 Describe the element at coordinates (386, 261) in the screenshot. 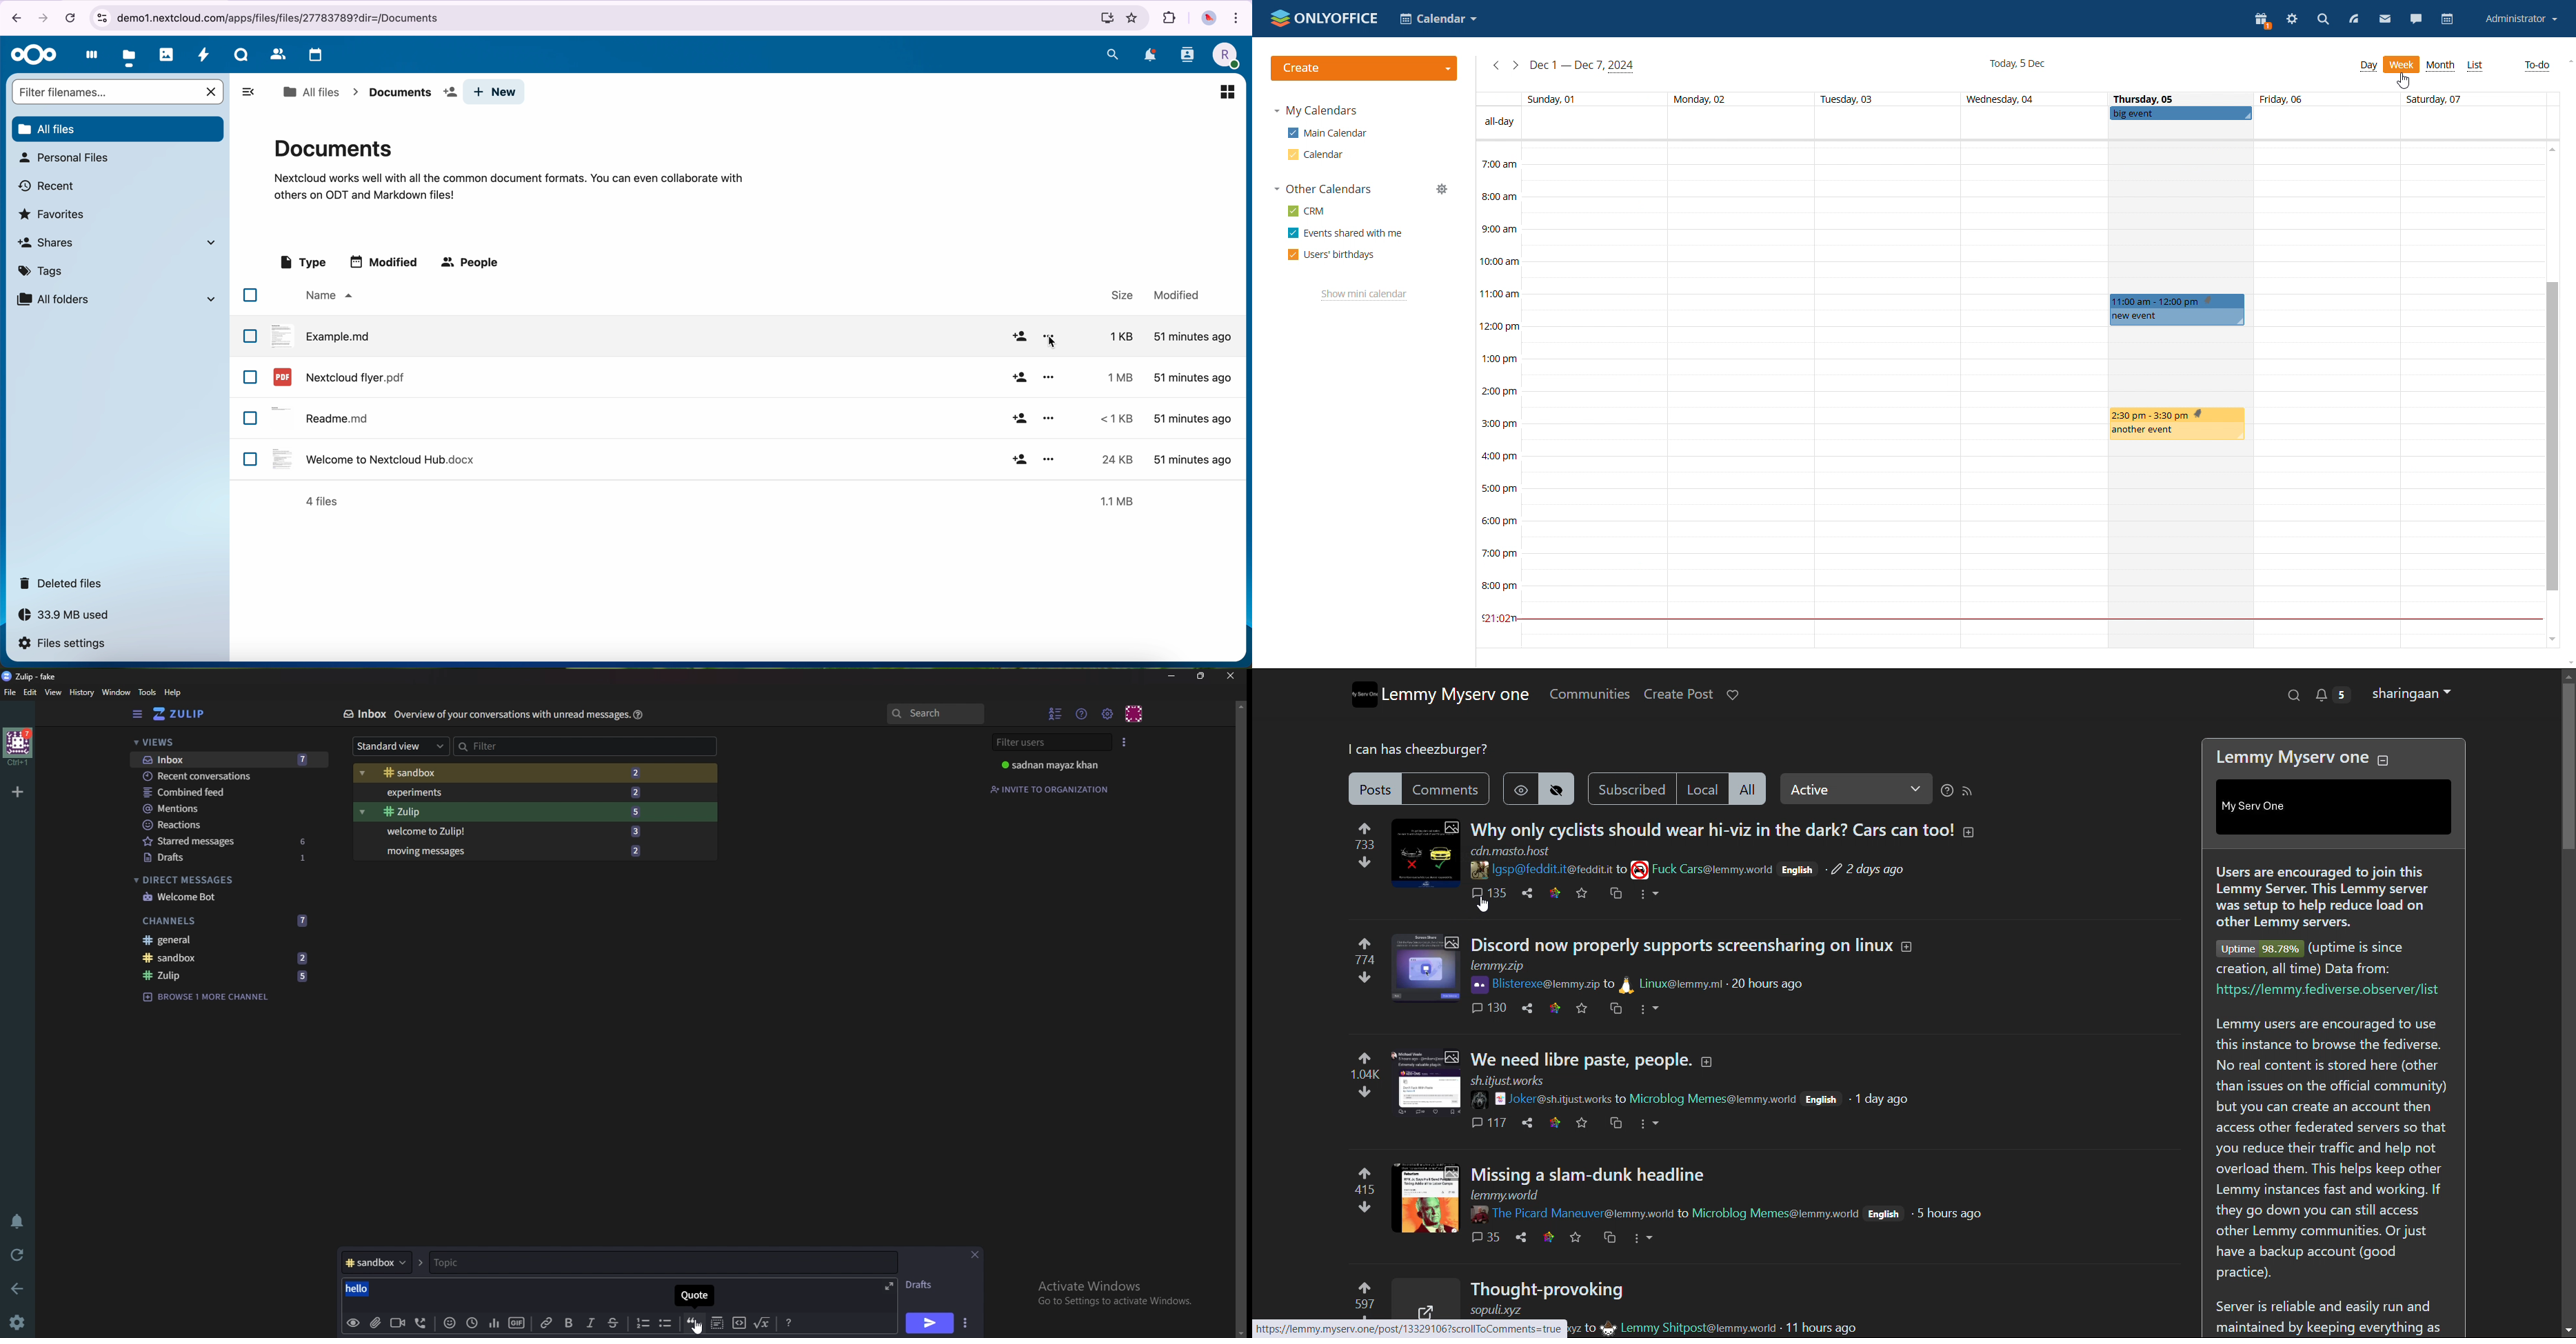

I see `modified` at that location.